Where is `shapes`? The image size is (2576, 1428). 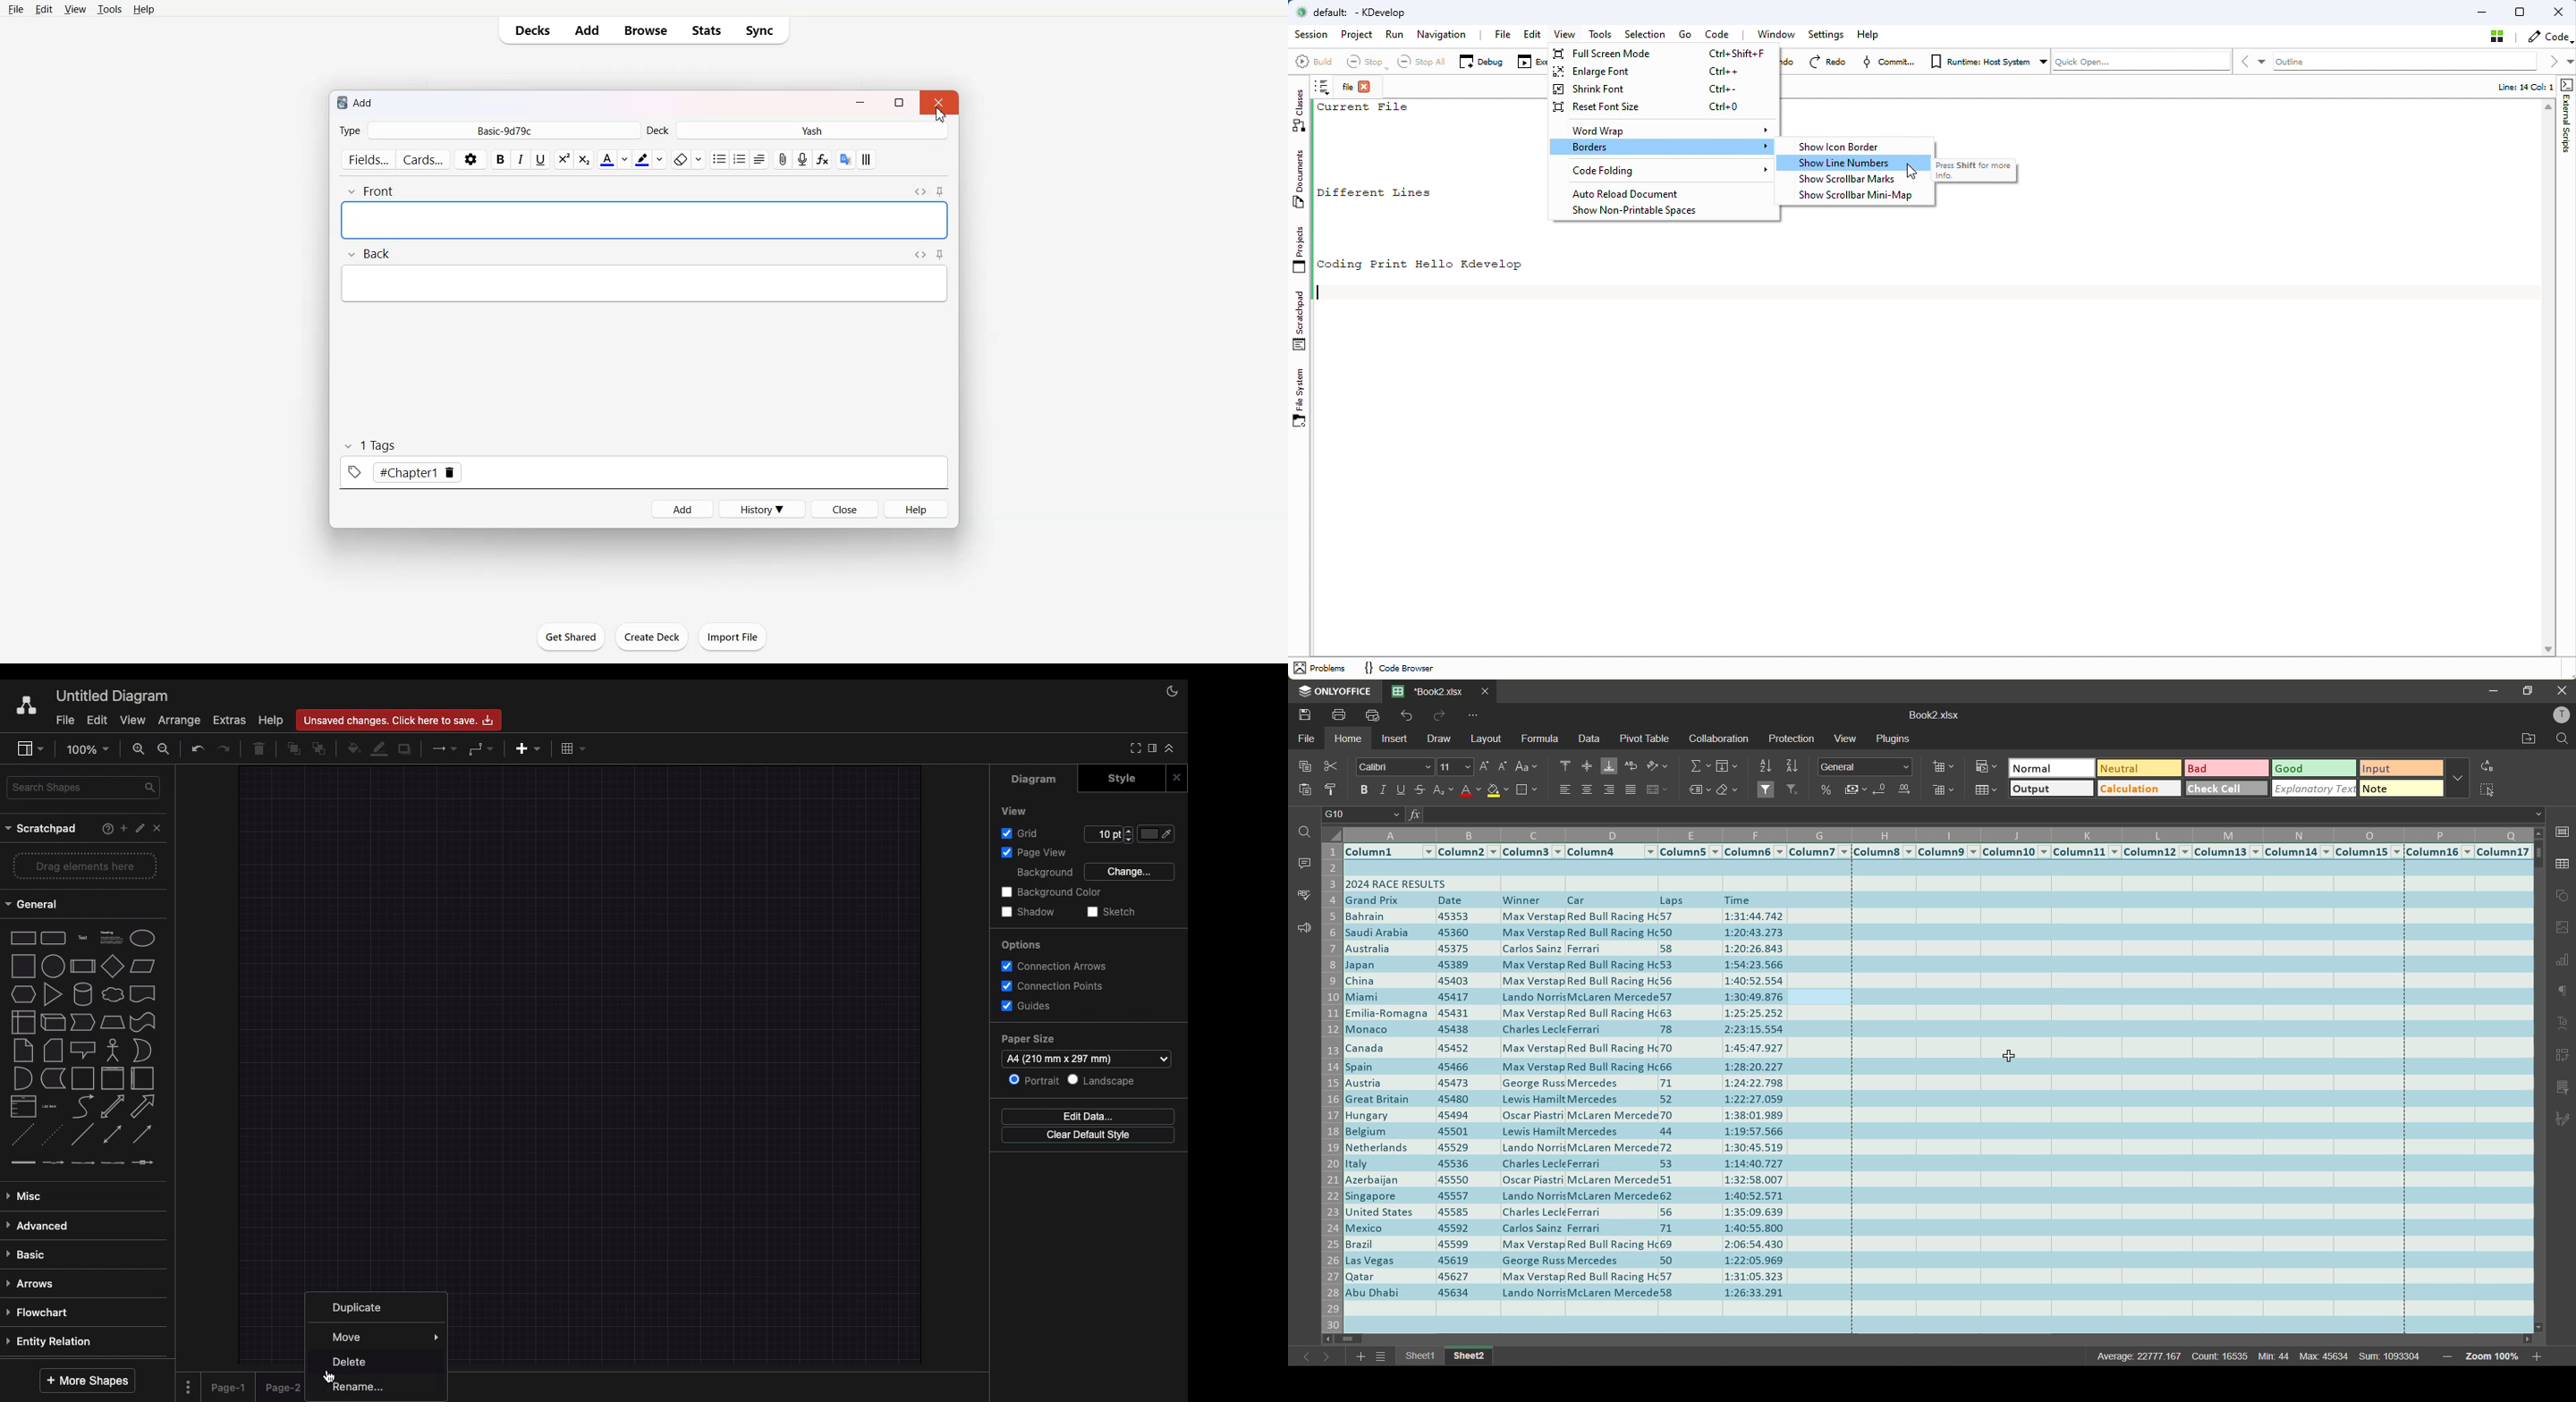 shapes is located at coordinates (2561, 899).